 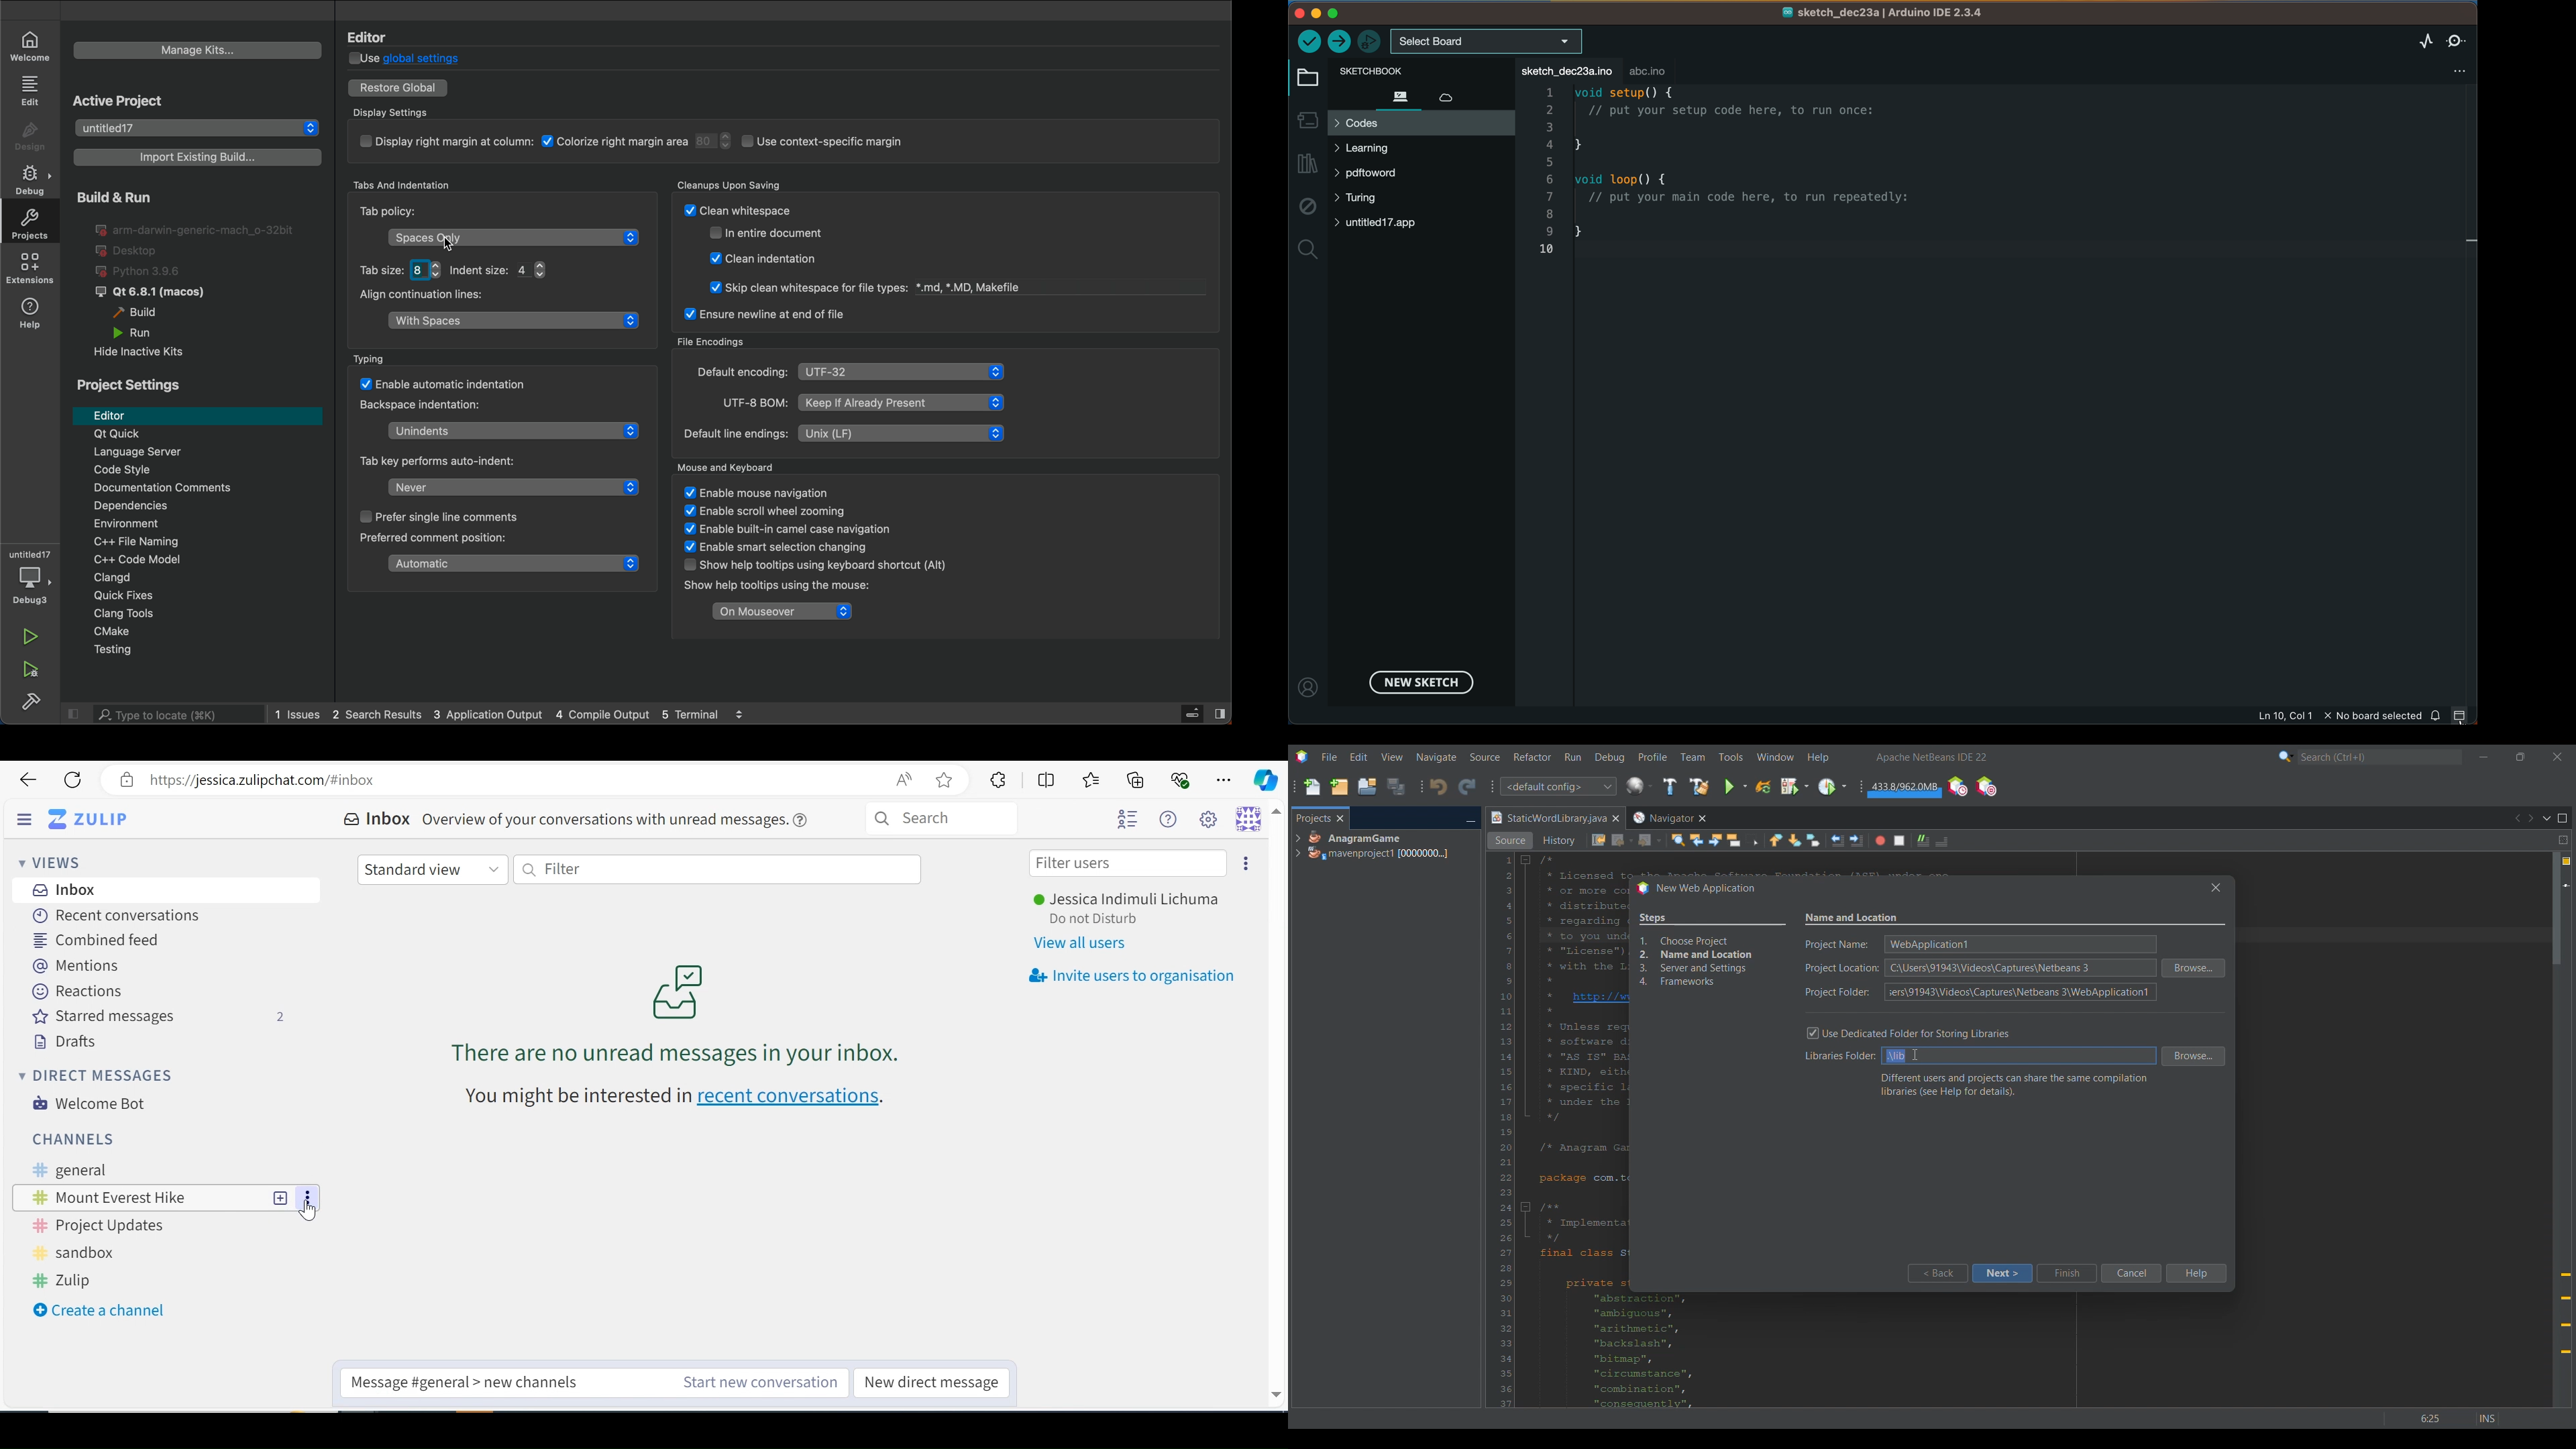 What do you see at coordinates (111, 914) in the screenshot?
I see `Recent Conversations` at bounding box center [111, 914].